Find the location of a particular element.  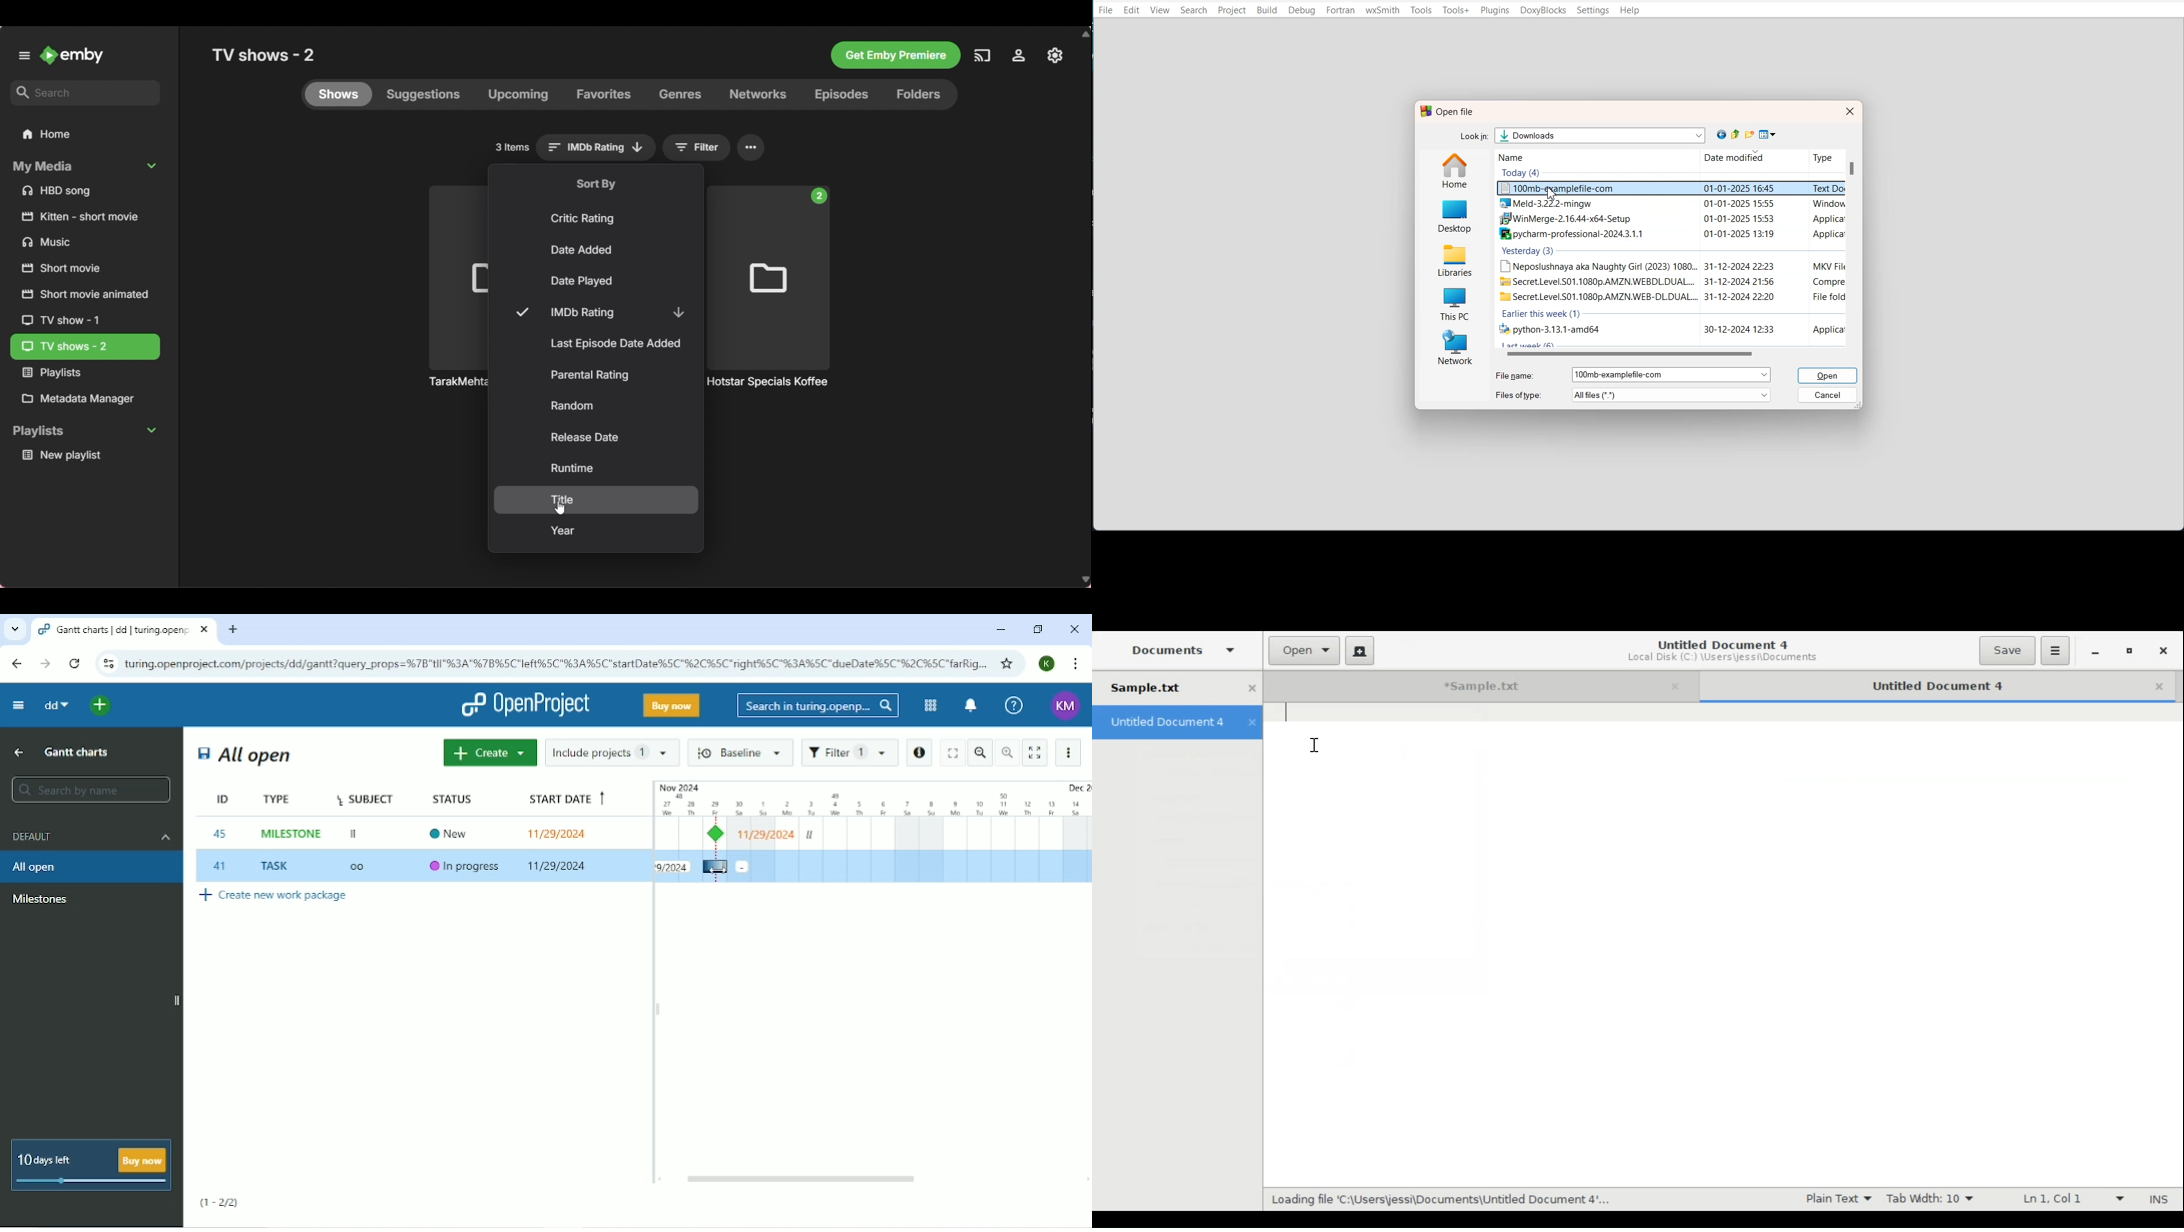

Buy now is located at coordinates (672, 705).